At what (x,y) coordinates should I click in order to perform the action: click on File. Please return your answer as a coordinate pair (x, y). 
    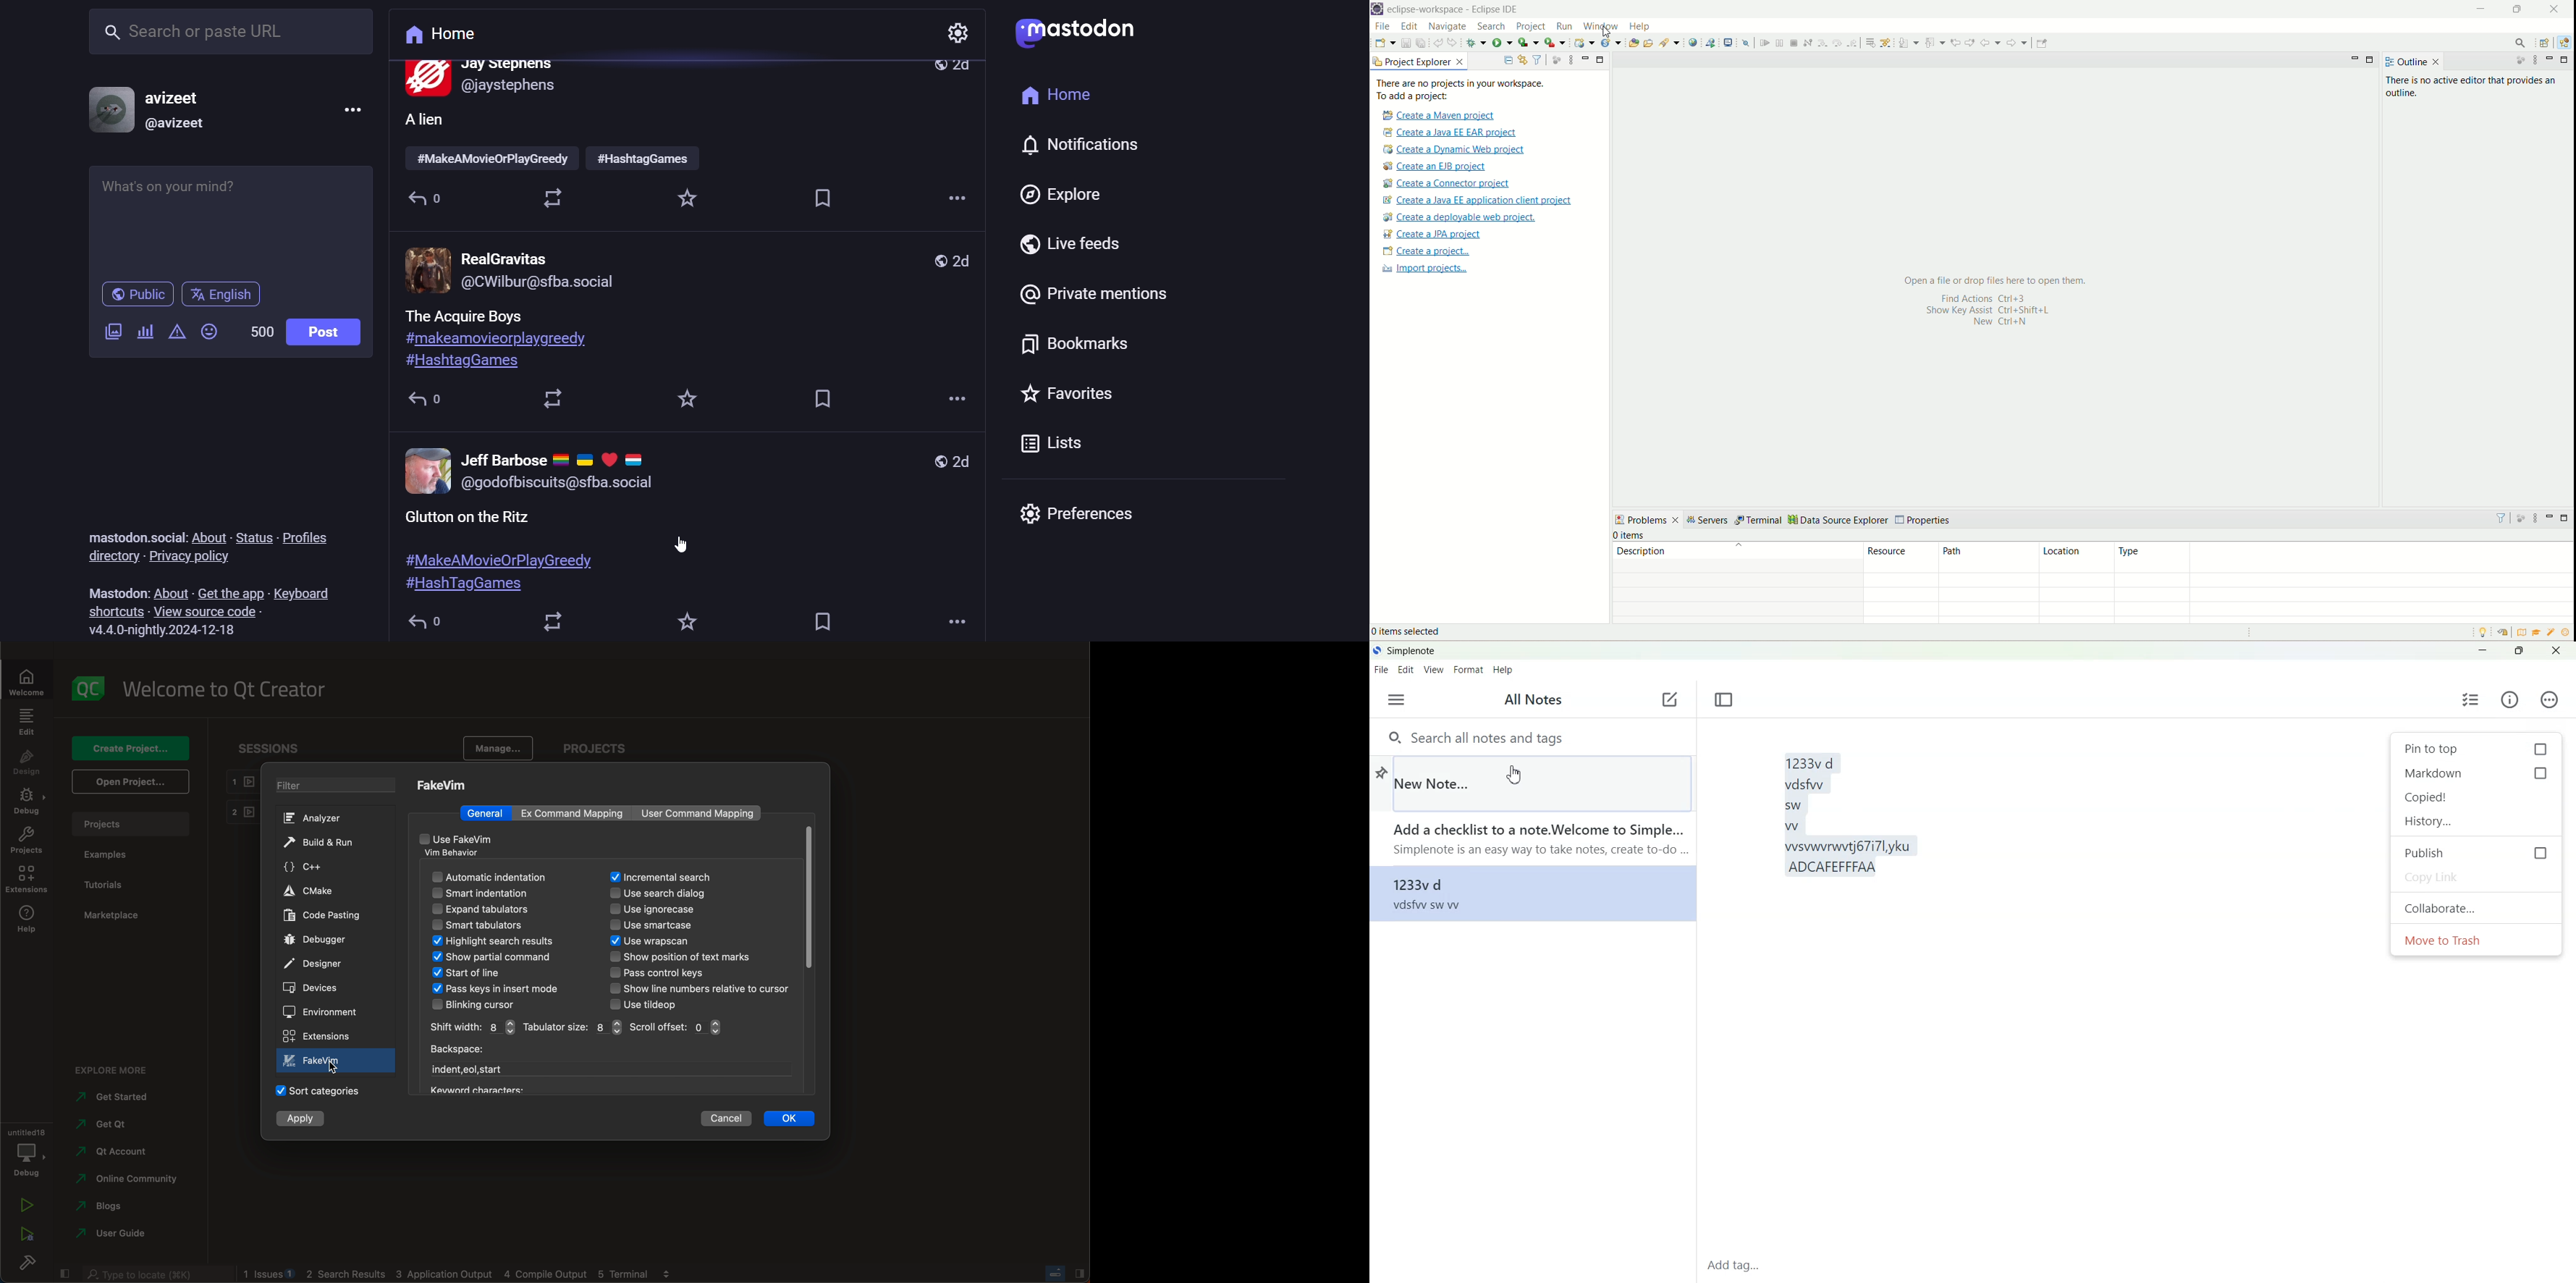
    Looking at the image, I should click on (1381, 669).